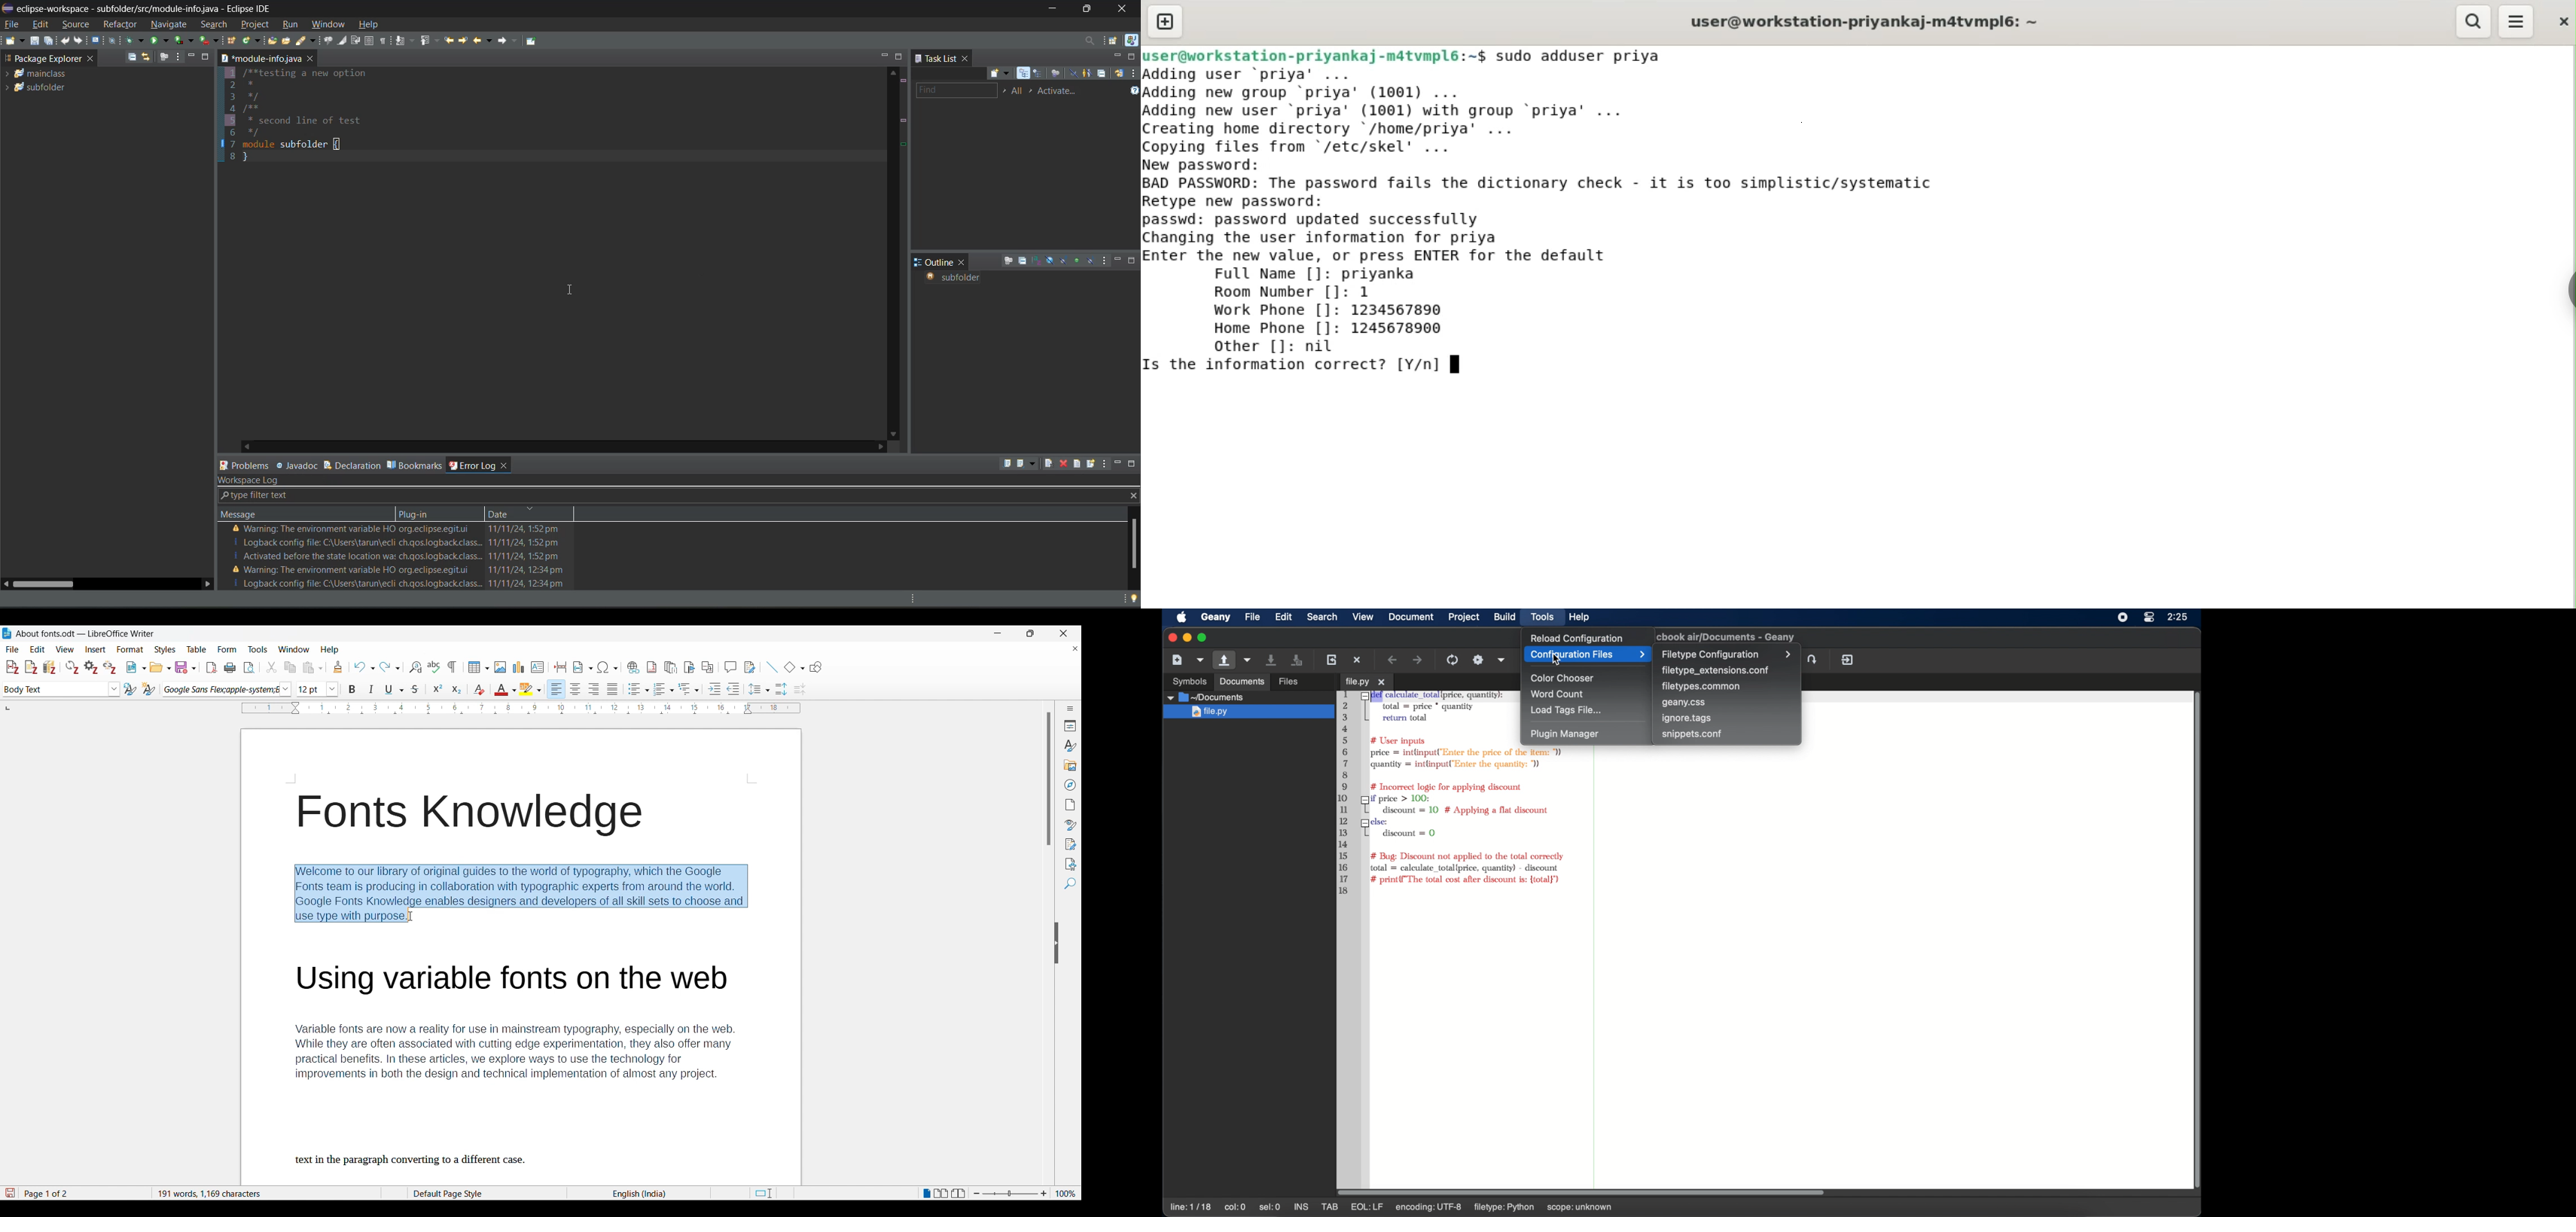 Image resolution: width=2576 pixels, height=1232 pixels. I want to click on Style inspector, so click(1070, 825).